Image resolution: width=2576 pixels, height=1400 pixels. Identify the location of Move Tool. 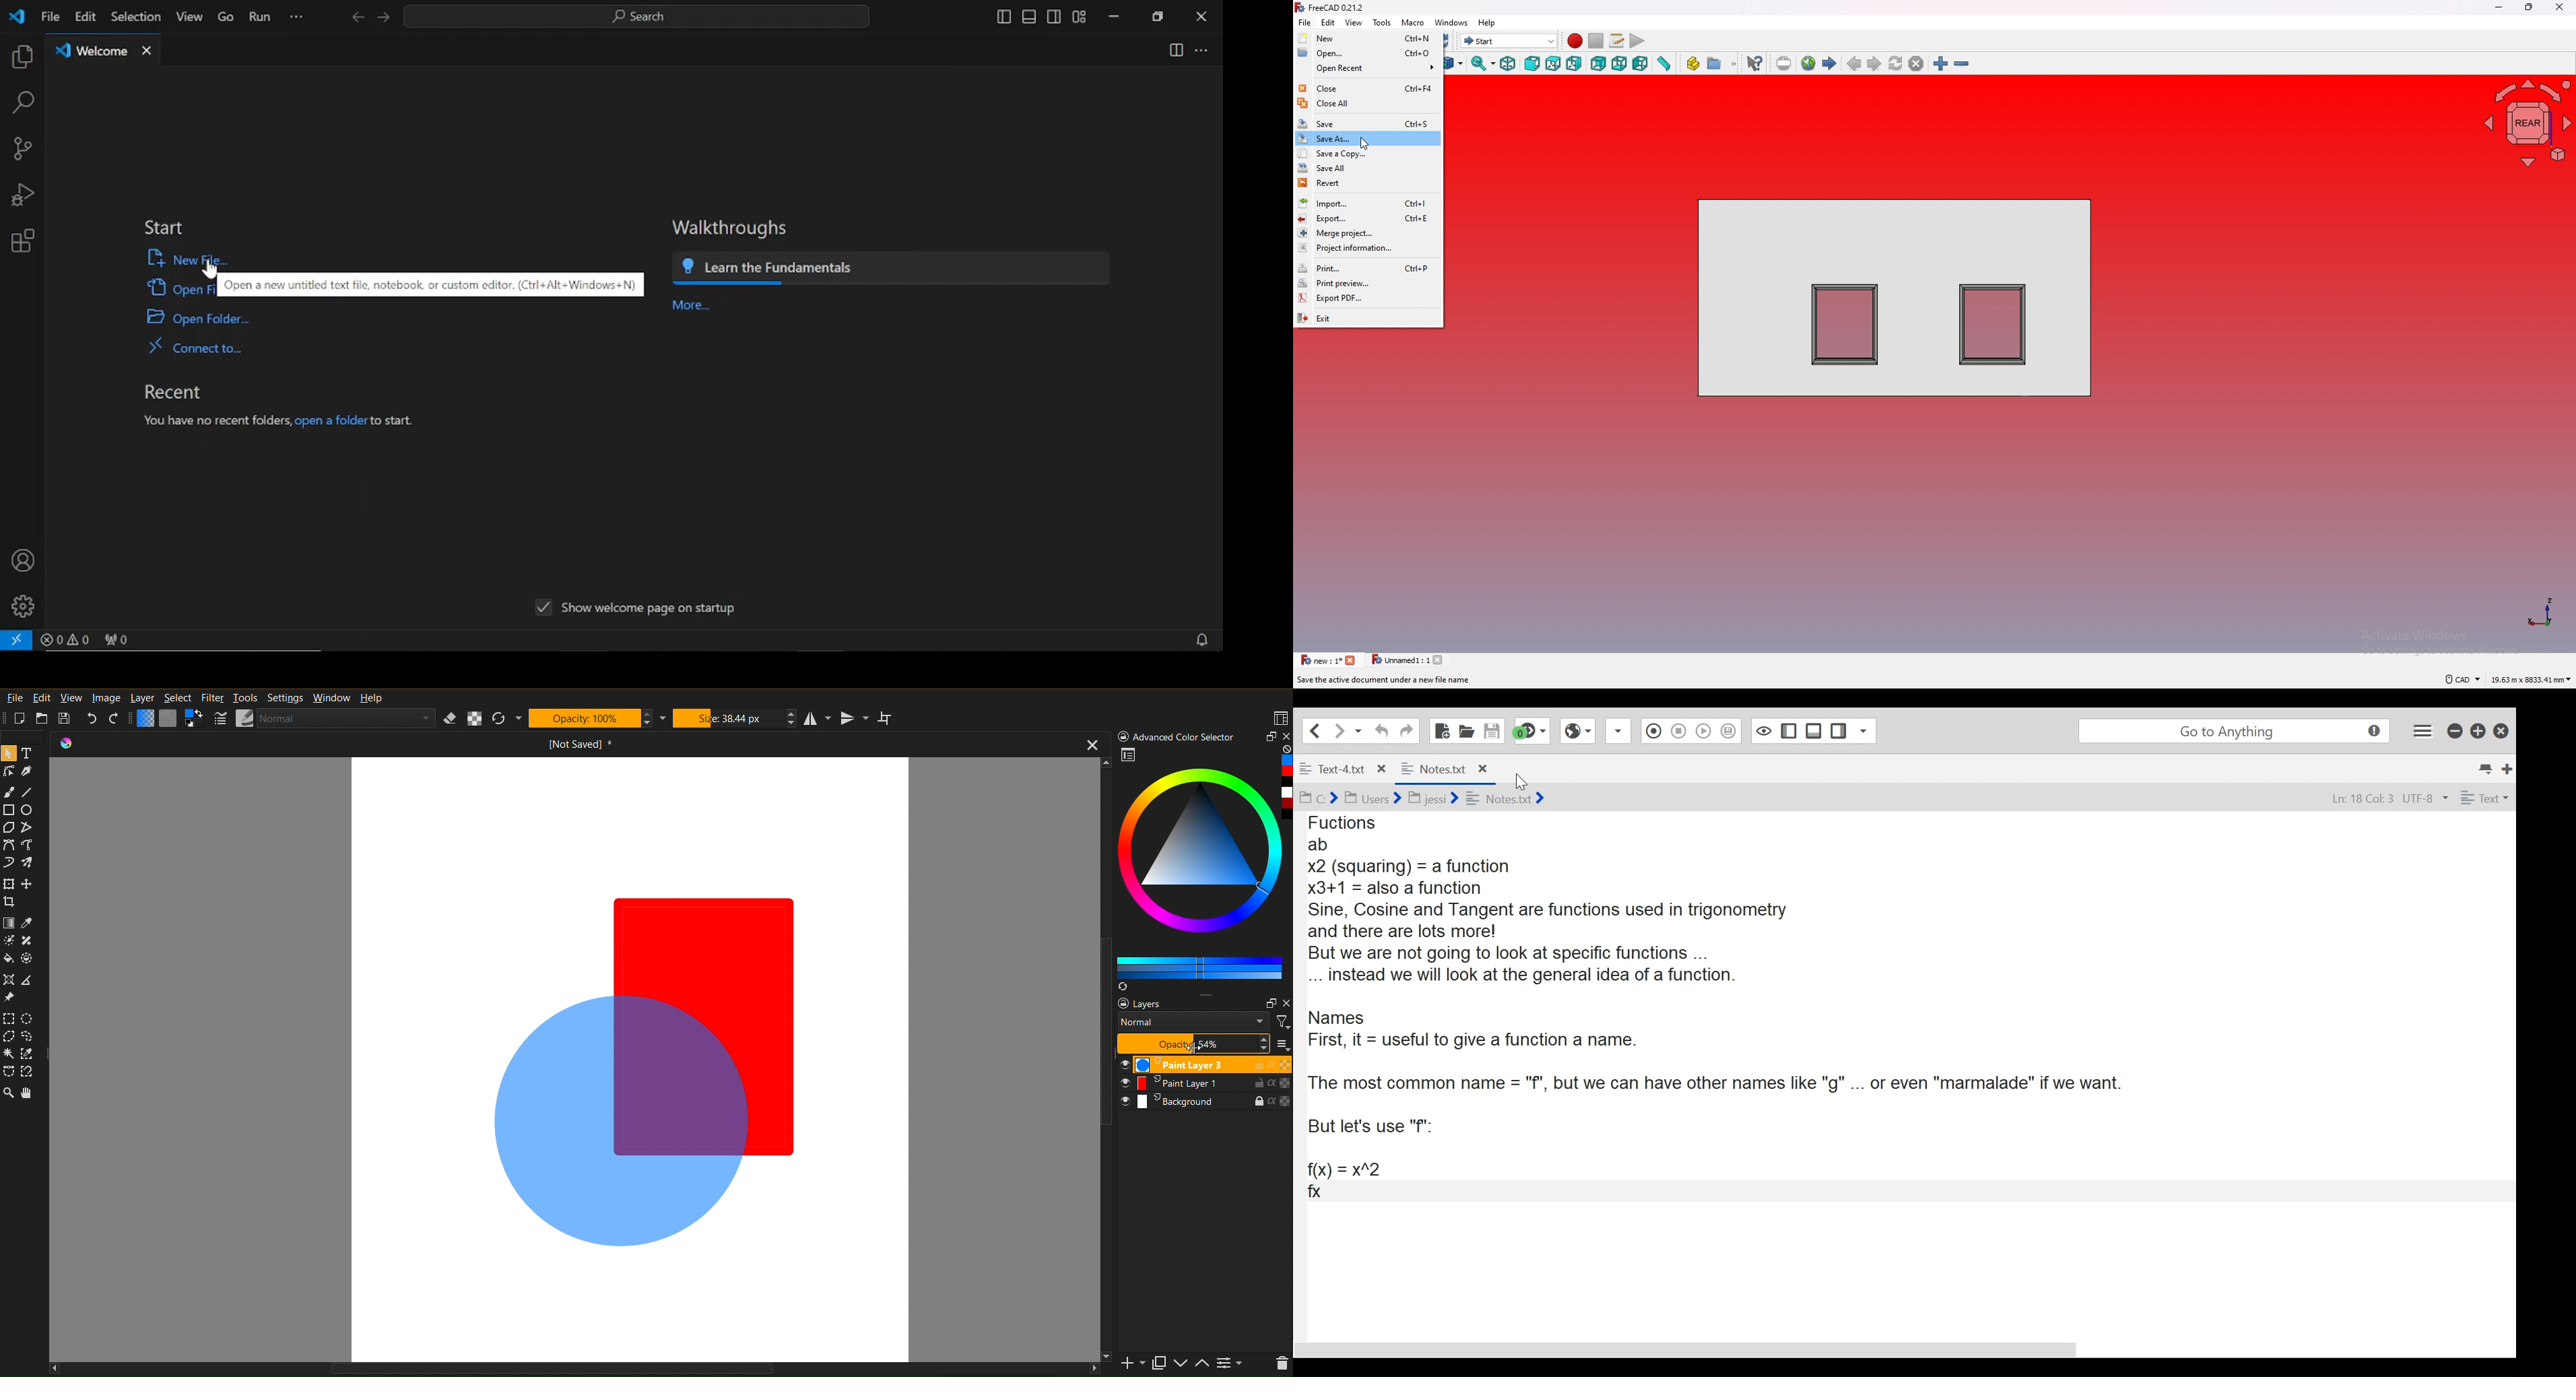
(29, 884).